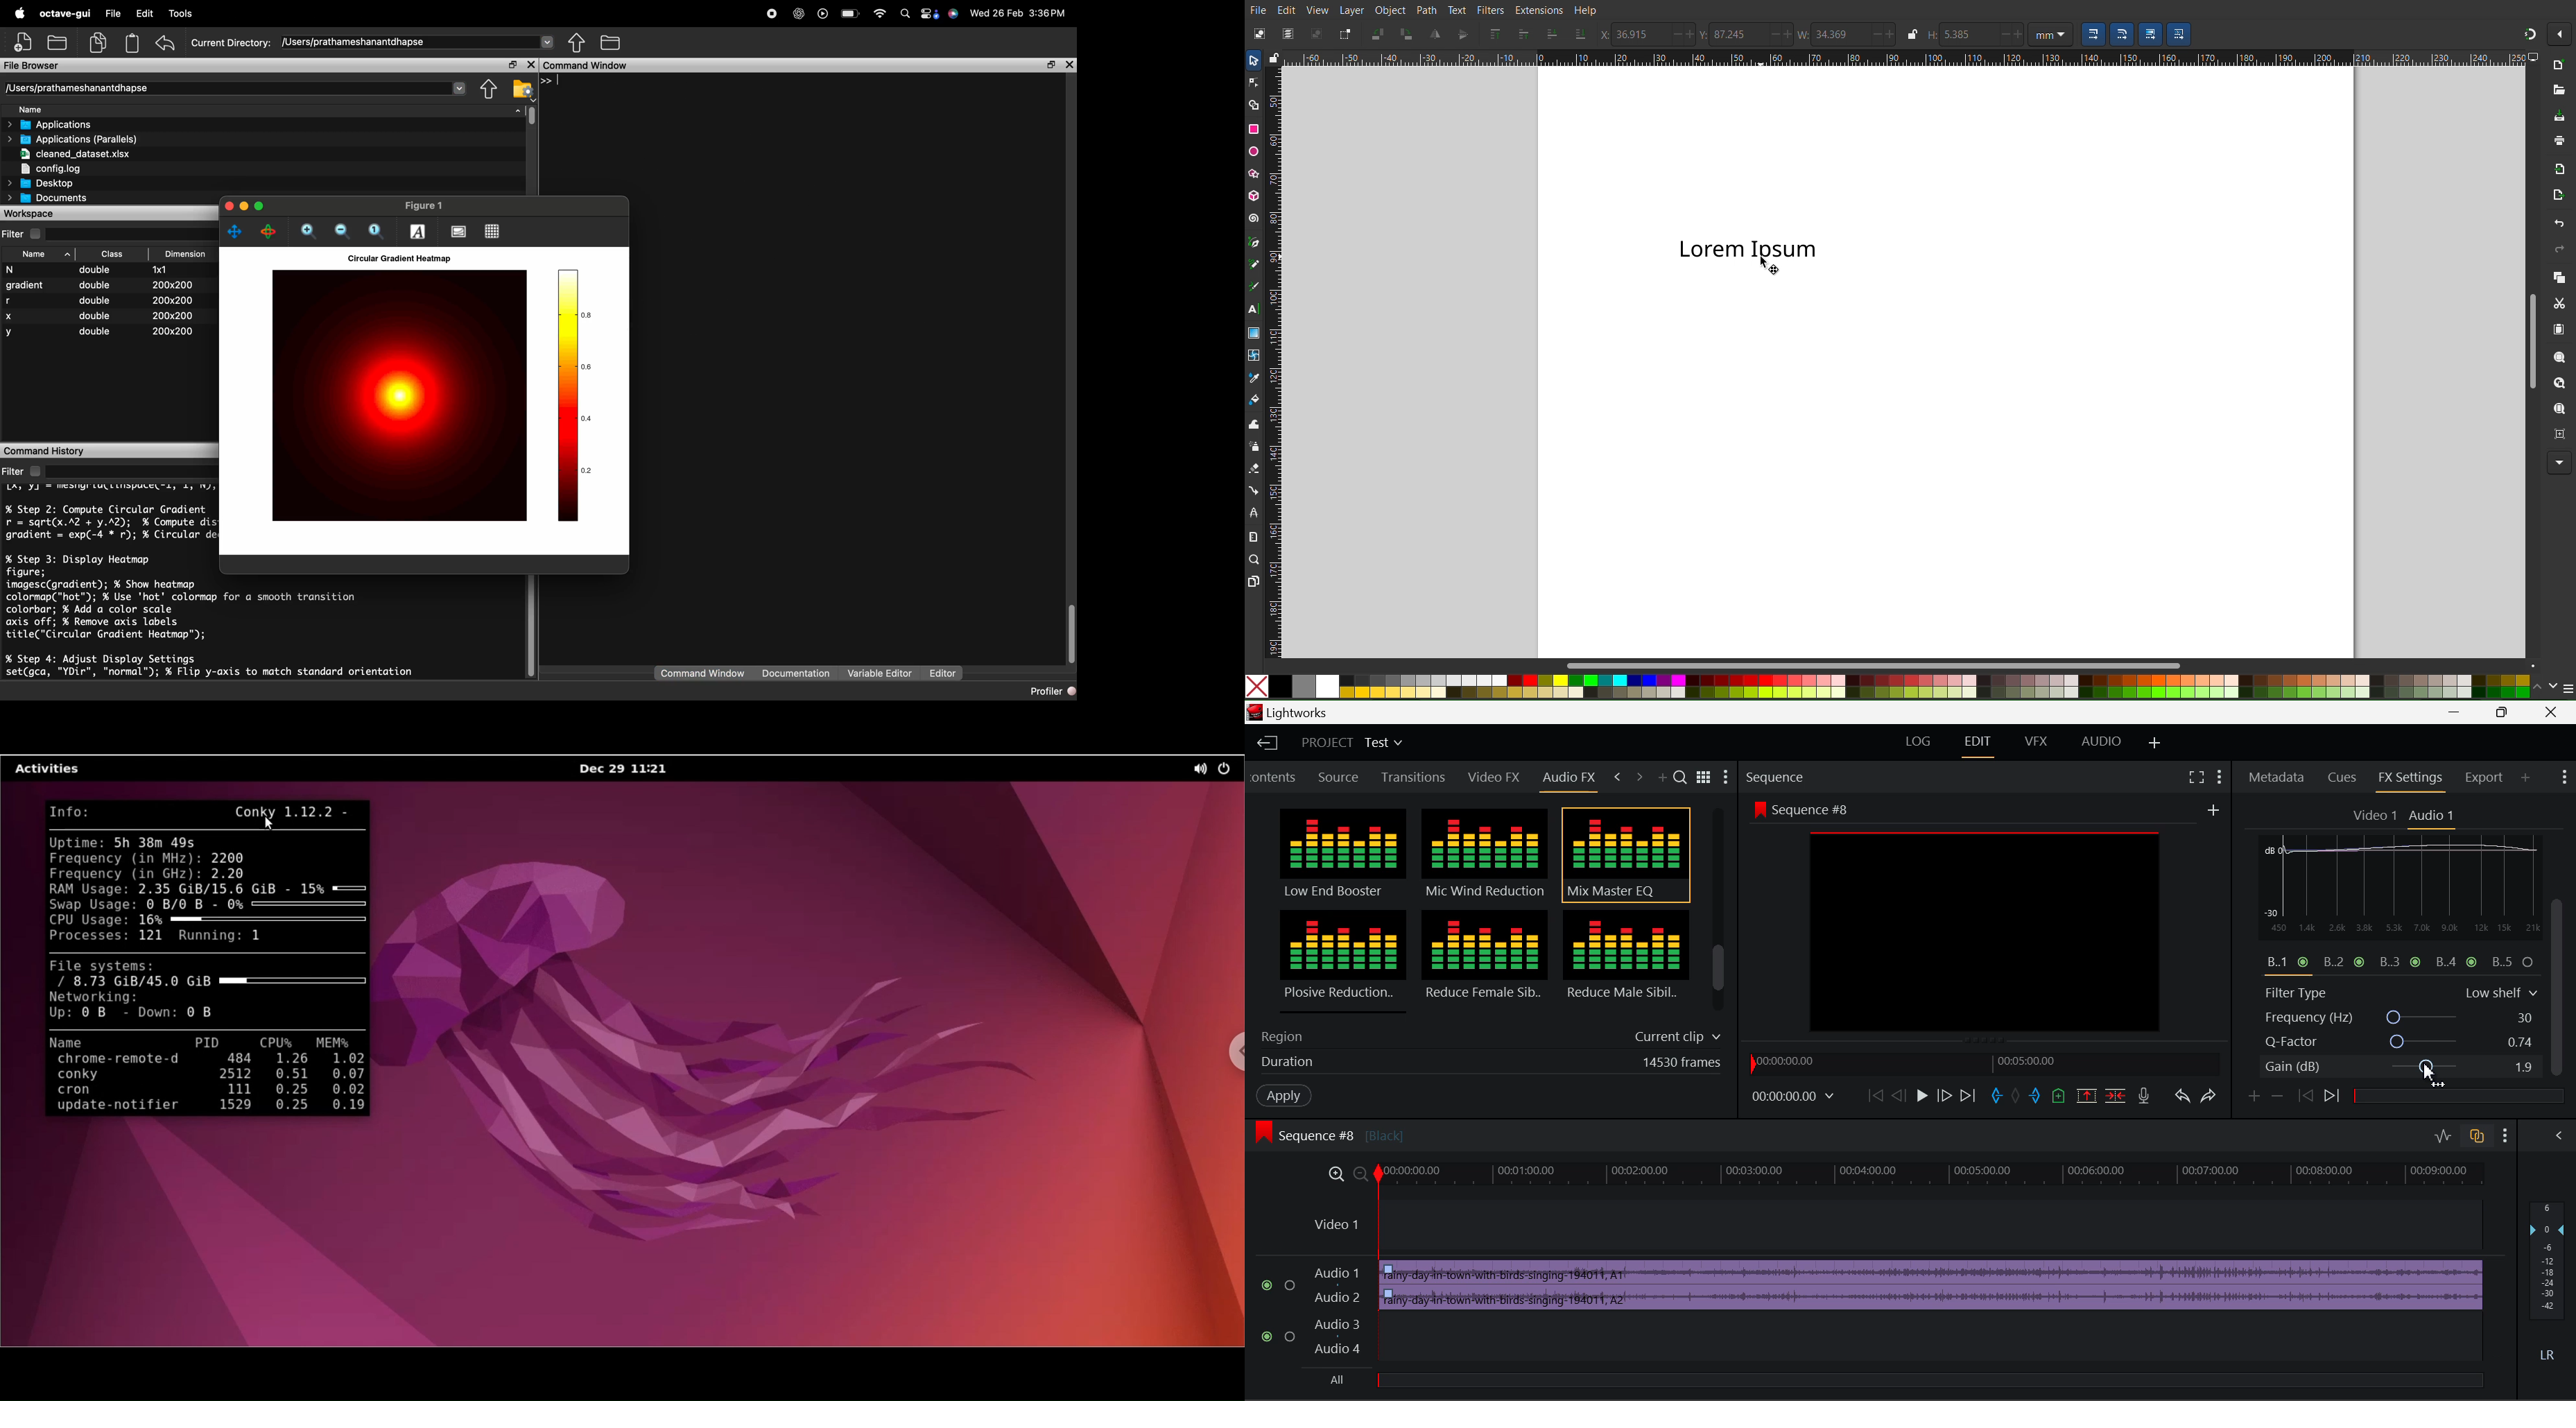 The width and height of the screenshot is (2576, 1428). Describe the element at coordinates (1341, 777) in the screenshot. I see `Source` at that location.